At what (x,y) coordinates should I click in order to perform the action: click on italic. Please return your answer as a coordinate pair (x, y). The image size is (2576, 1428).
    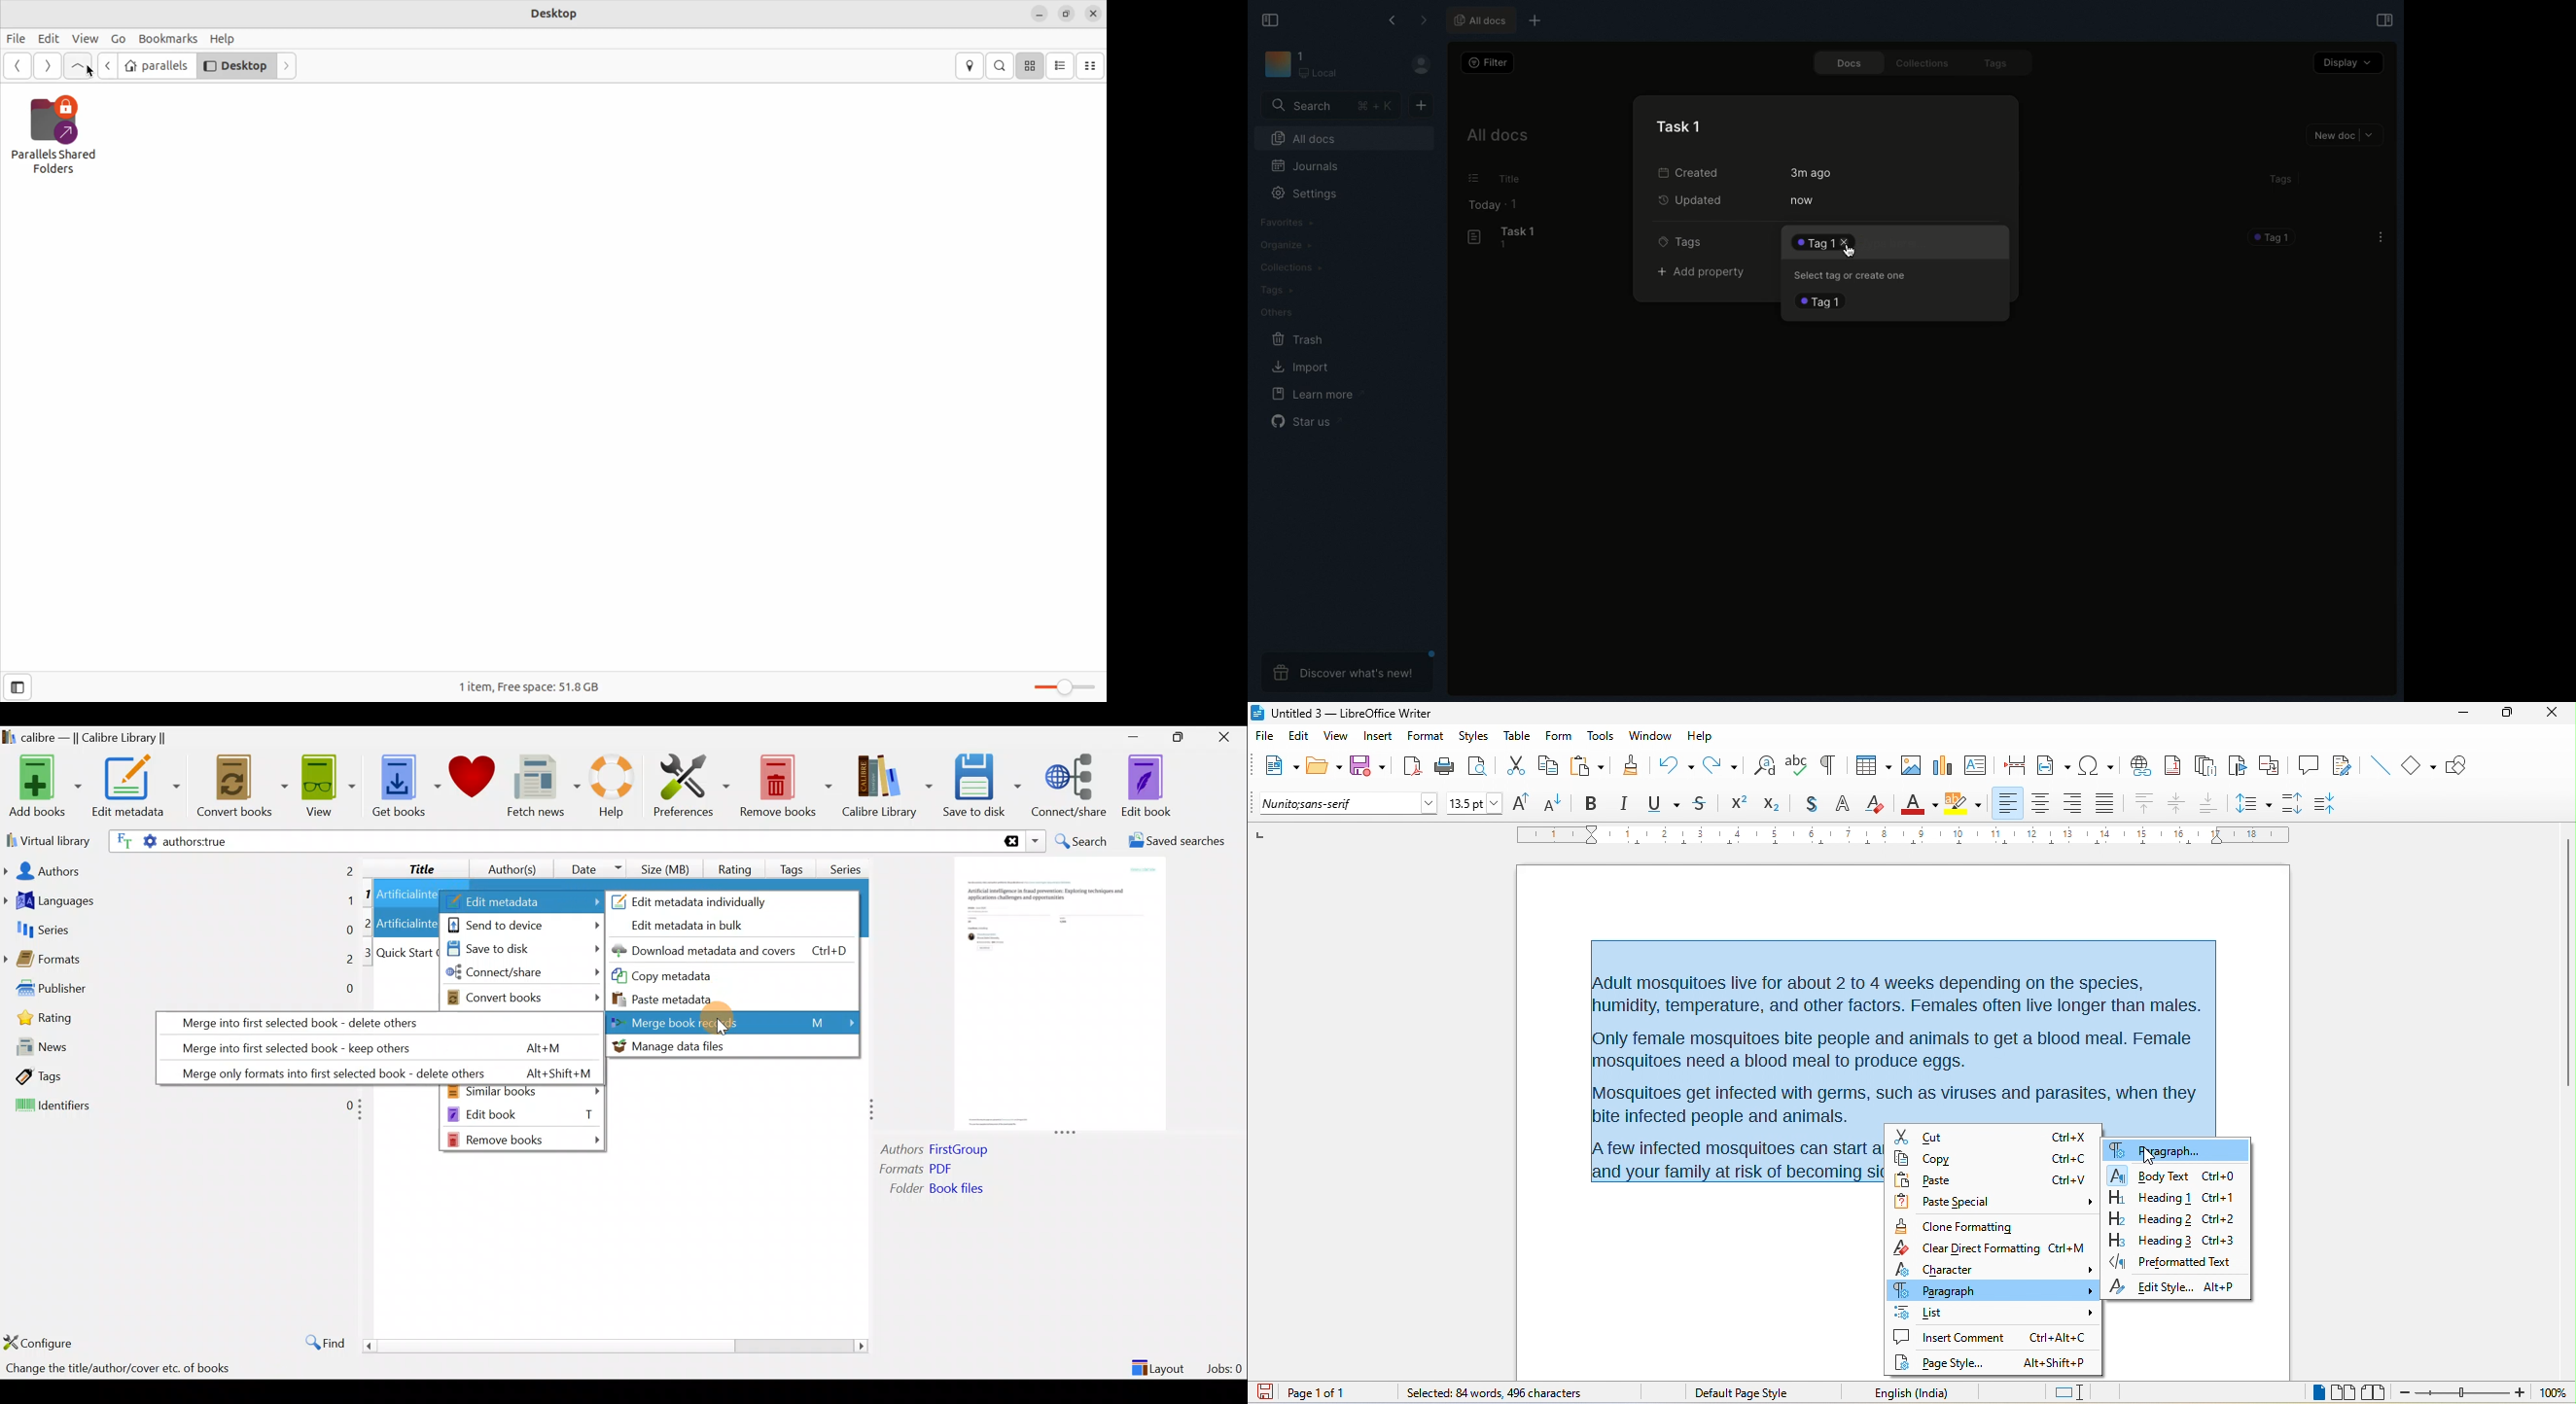
    Looking at the image, I should click on (1623, 804).